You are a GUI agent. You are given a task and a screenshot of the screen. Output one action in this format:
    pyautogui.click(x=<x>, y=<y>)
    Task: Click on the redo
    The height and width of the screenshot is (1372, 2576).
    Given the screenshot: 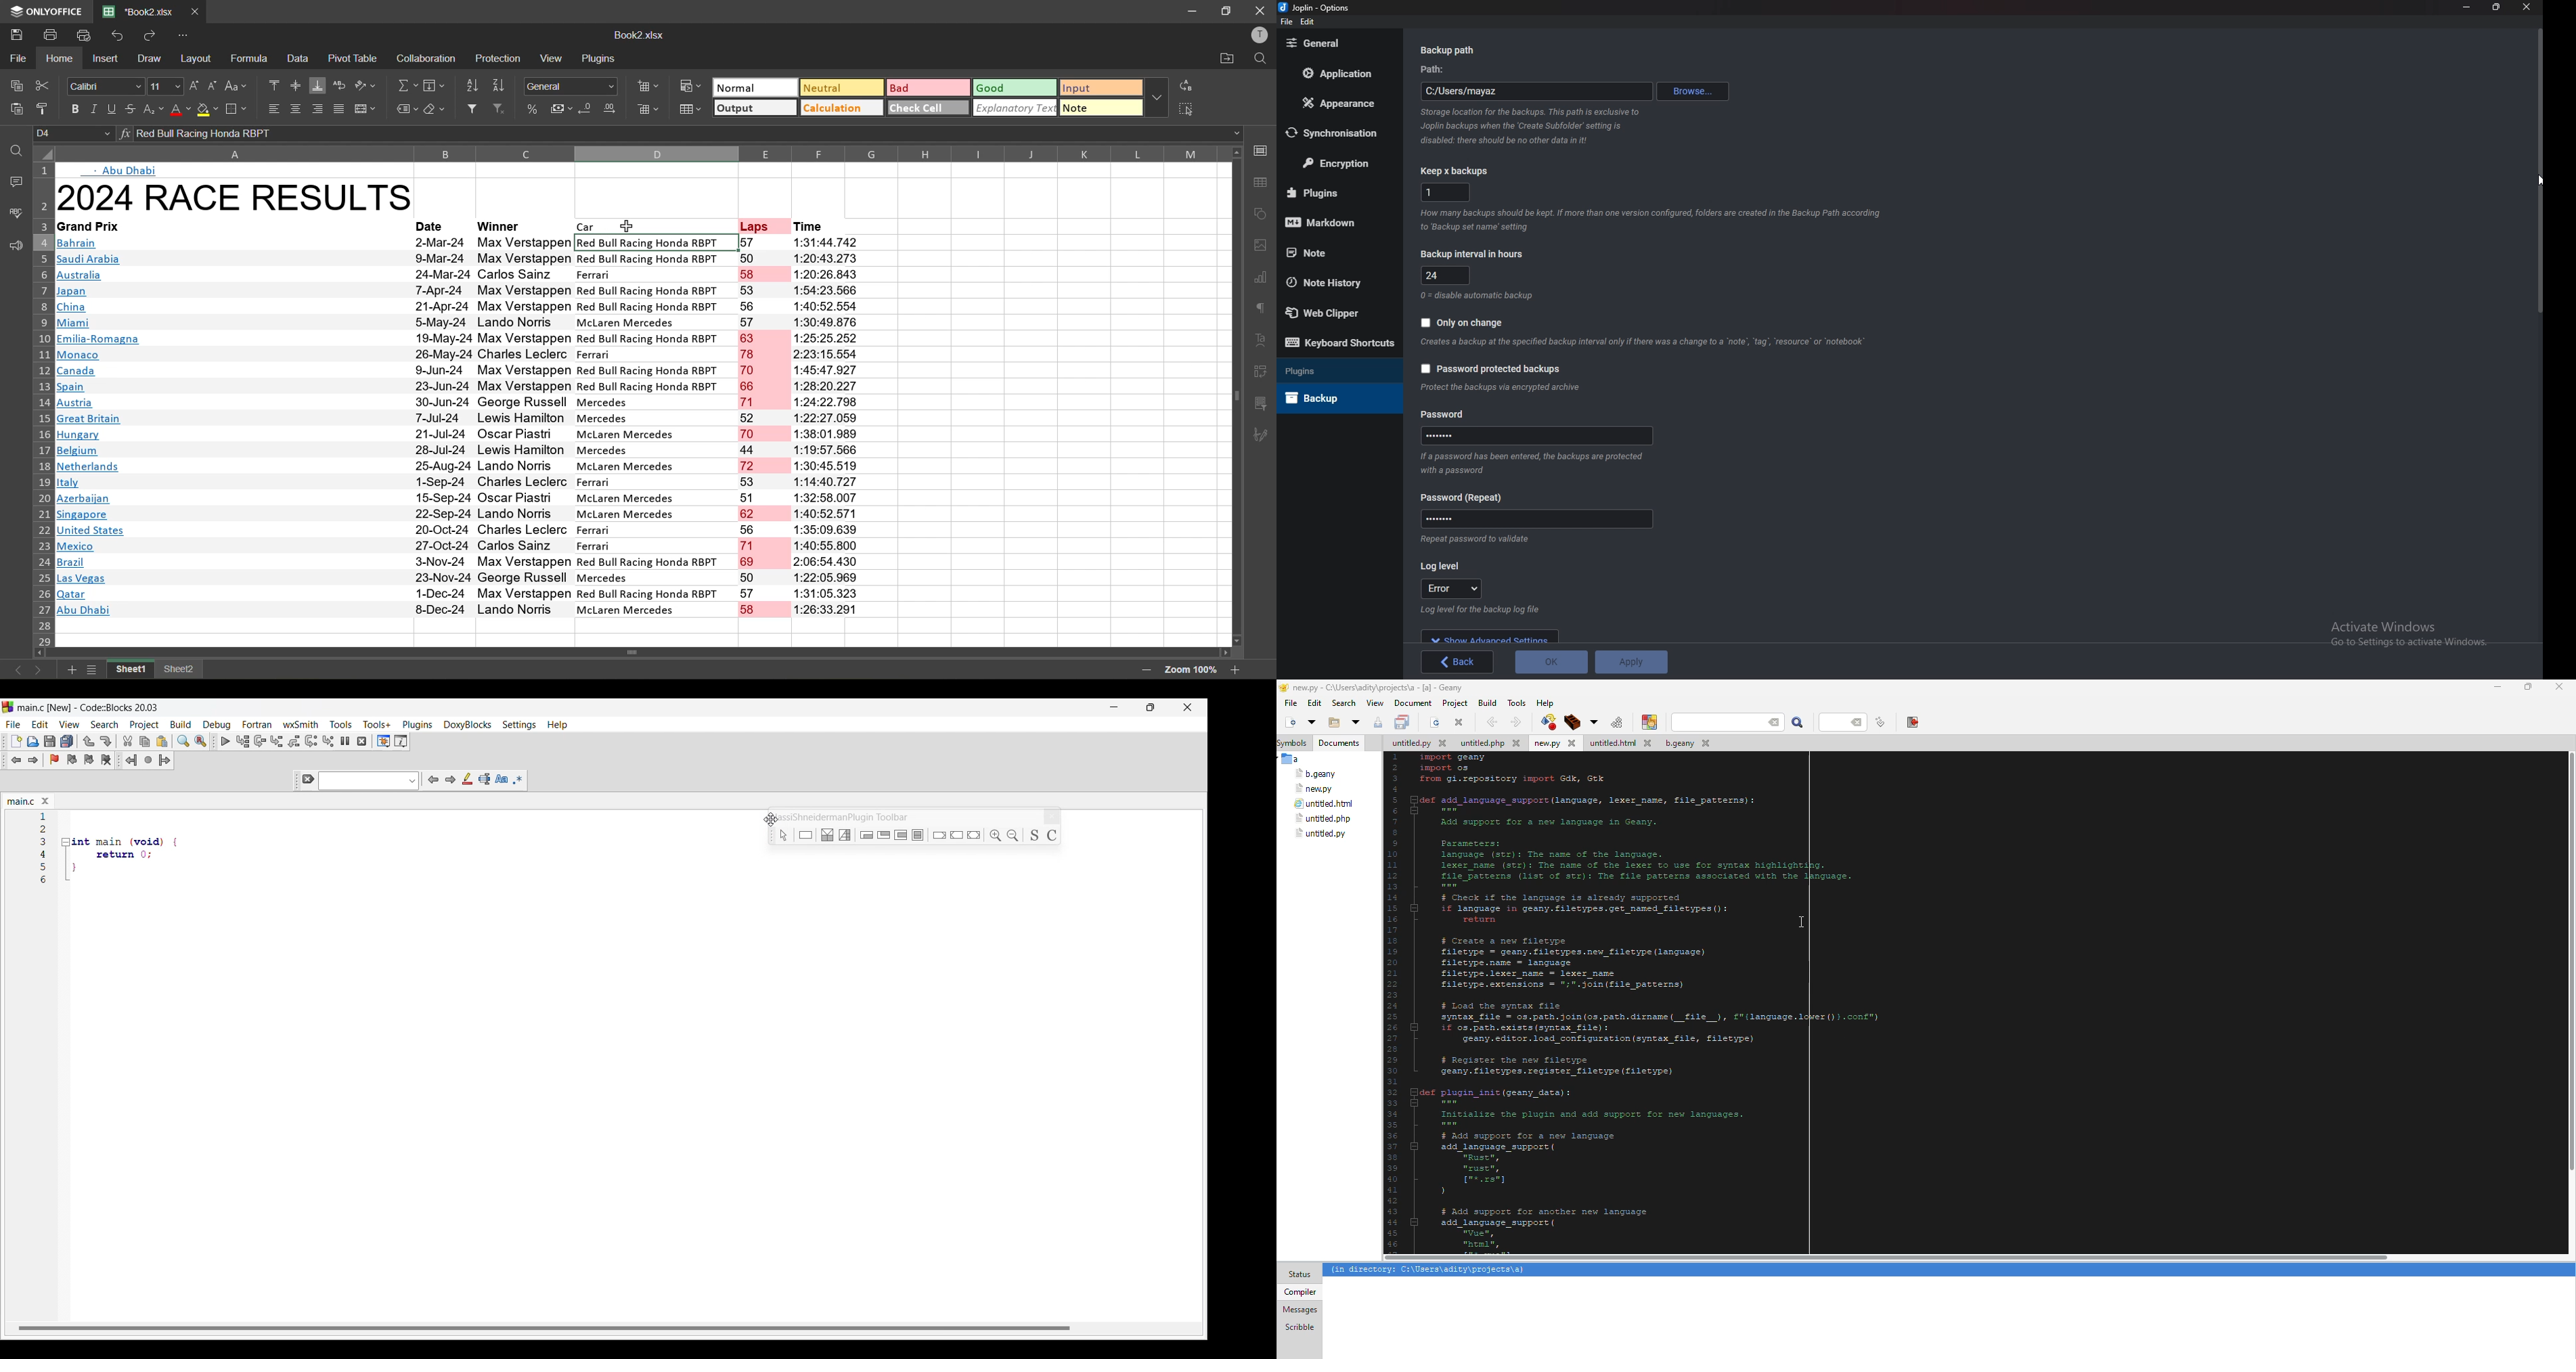 What is the action you would take?
    pyautogui.click(x=150, y=36)
    